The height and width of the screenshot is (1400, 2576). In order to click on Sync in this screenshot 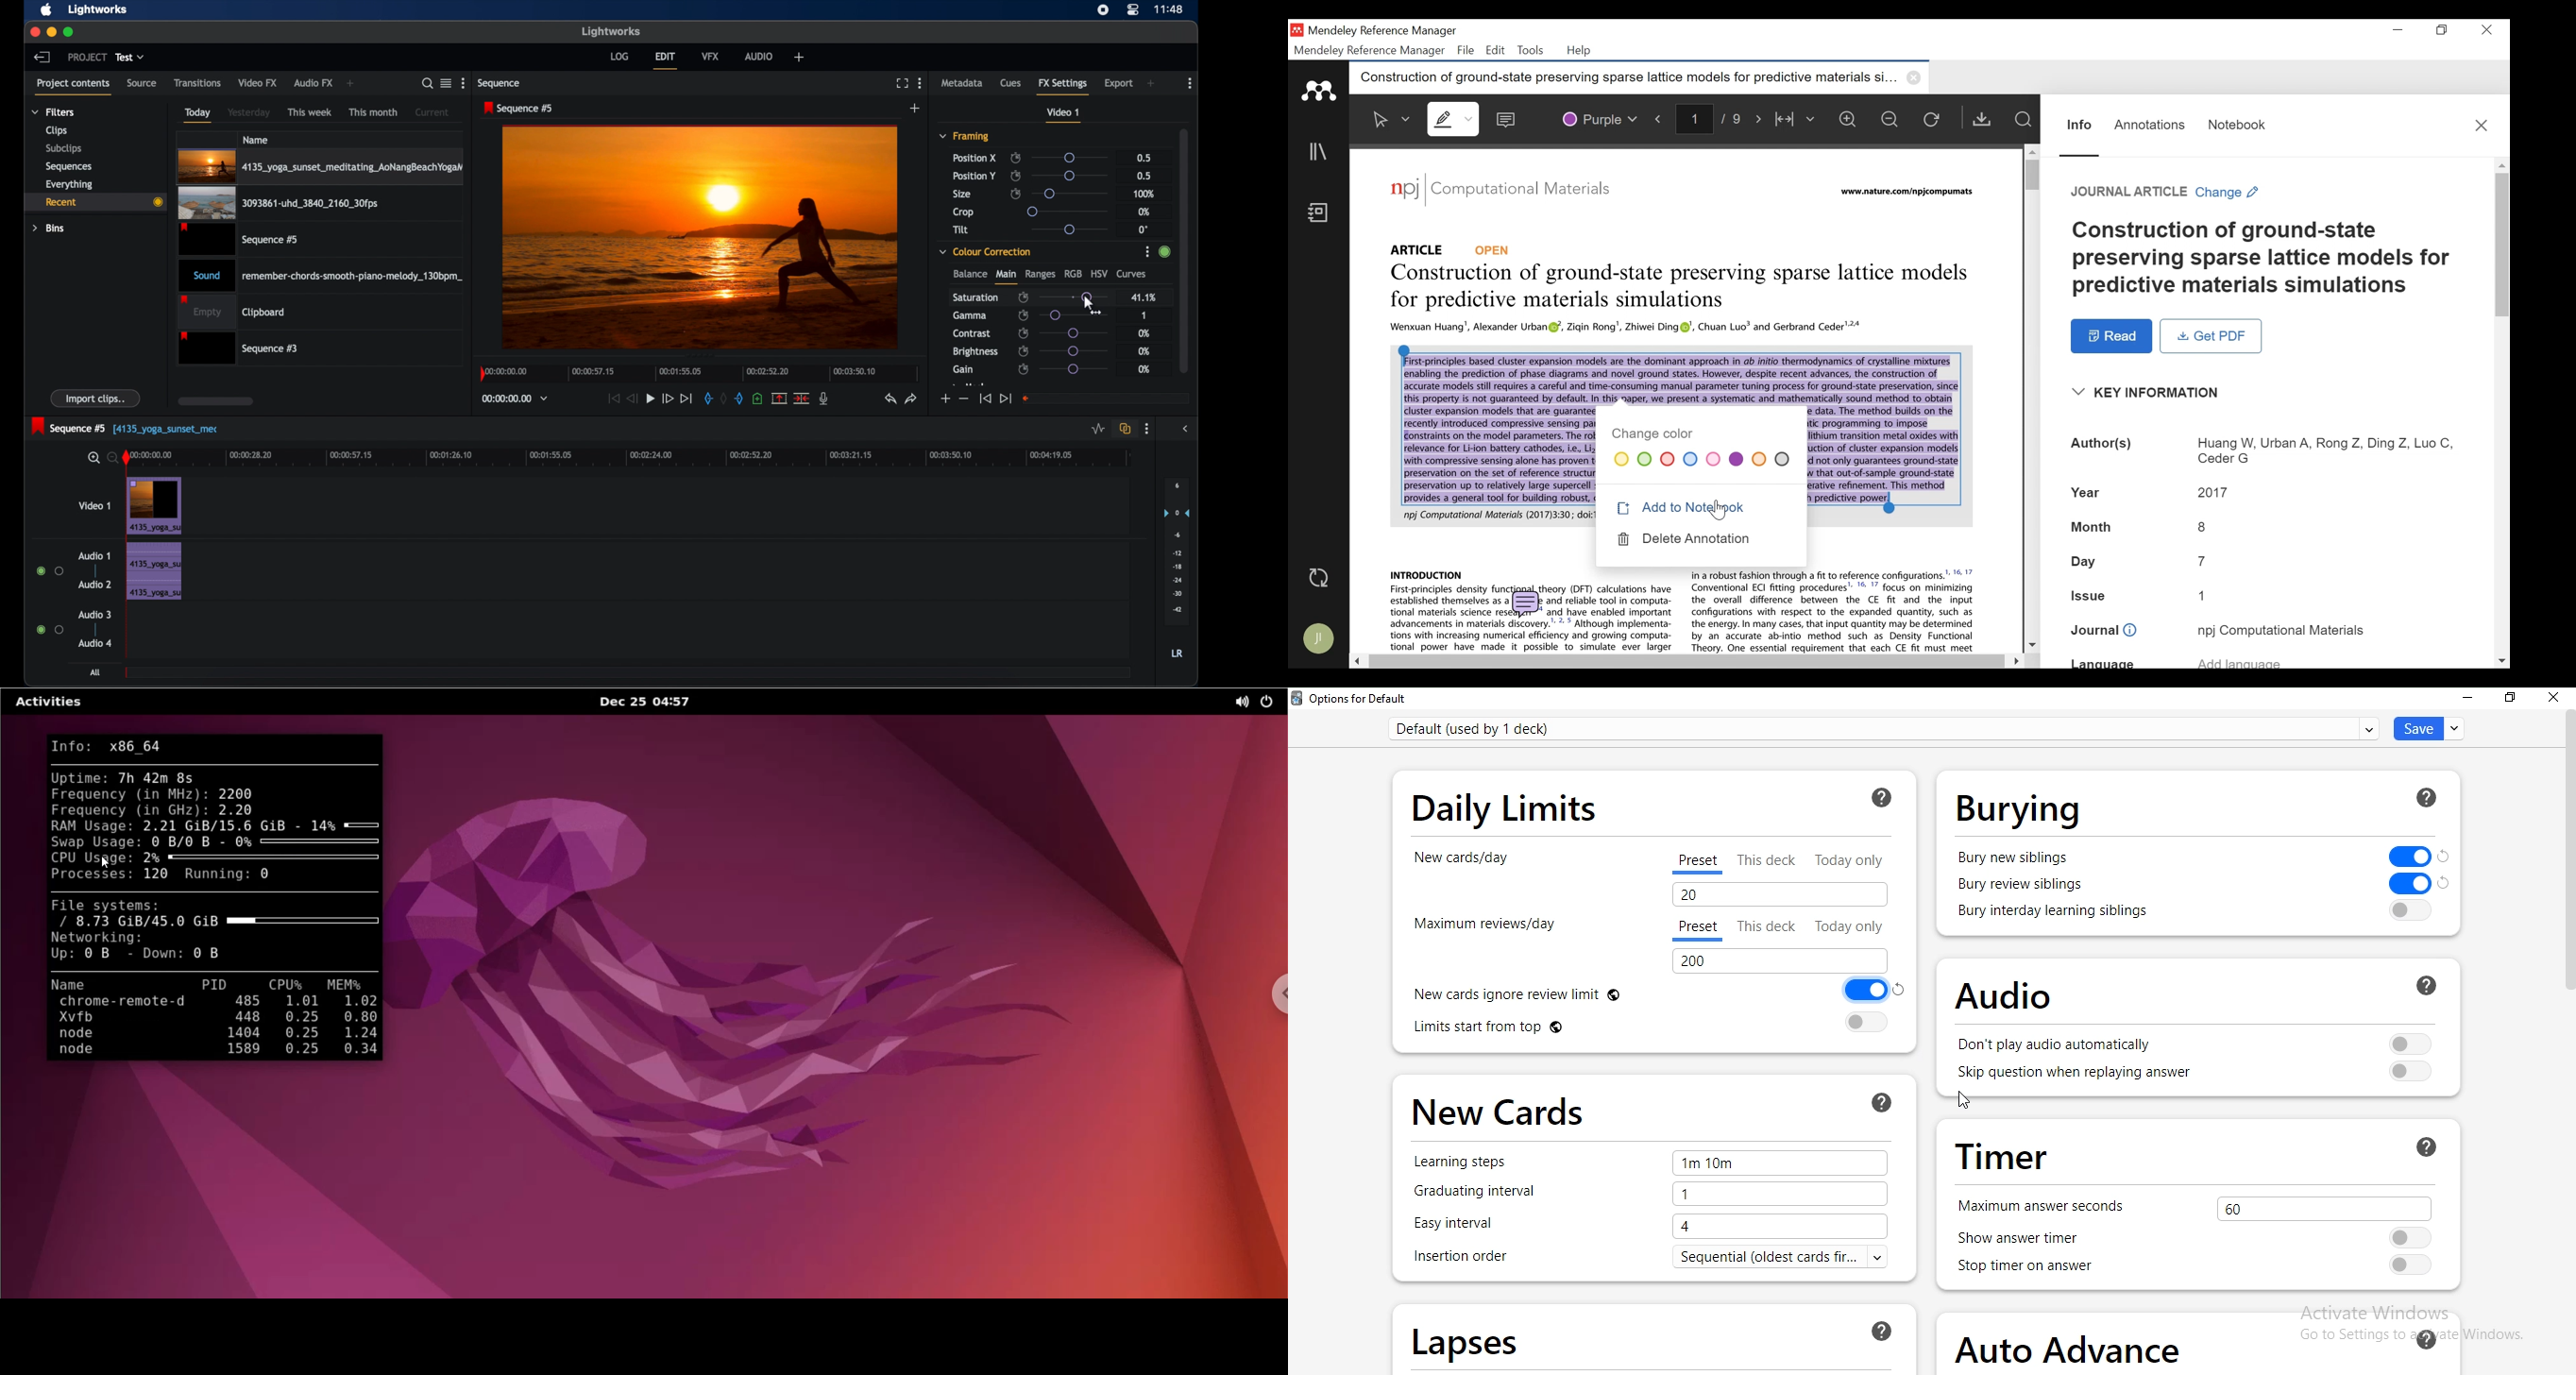, I will do `click(1320, 577)`.